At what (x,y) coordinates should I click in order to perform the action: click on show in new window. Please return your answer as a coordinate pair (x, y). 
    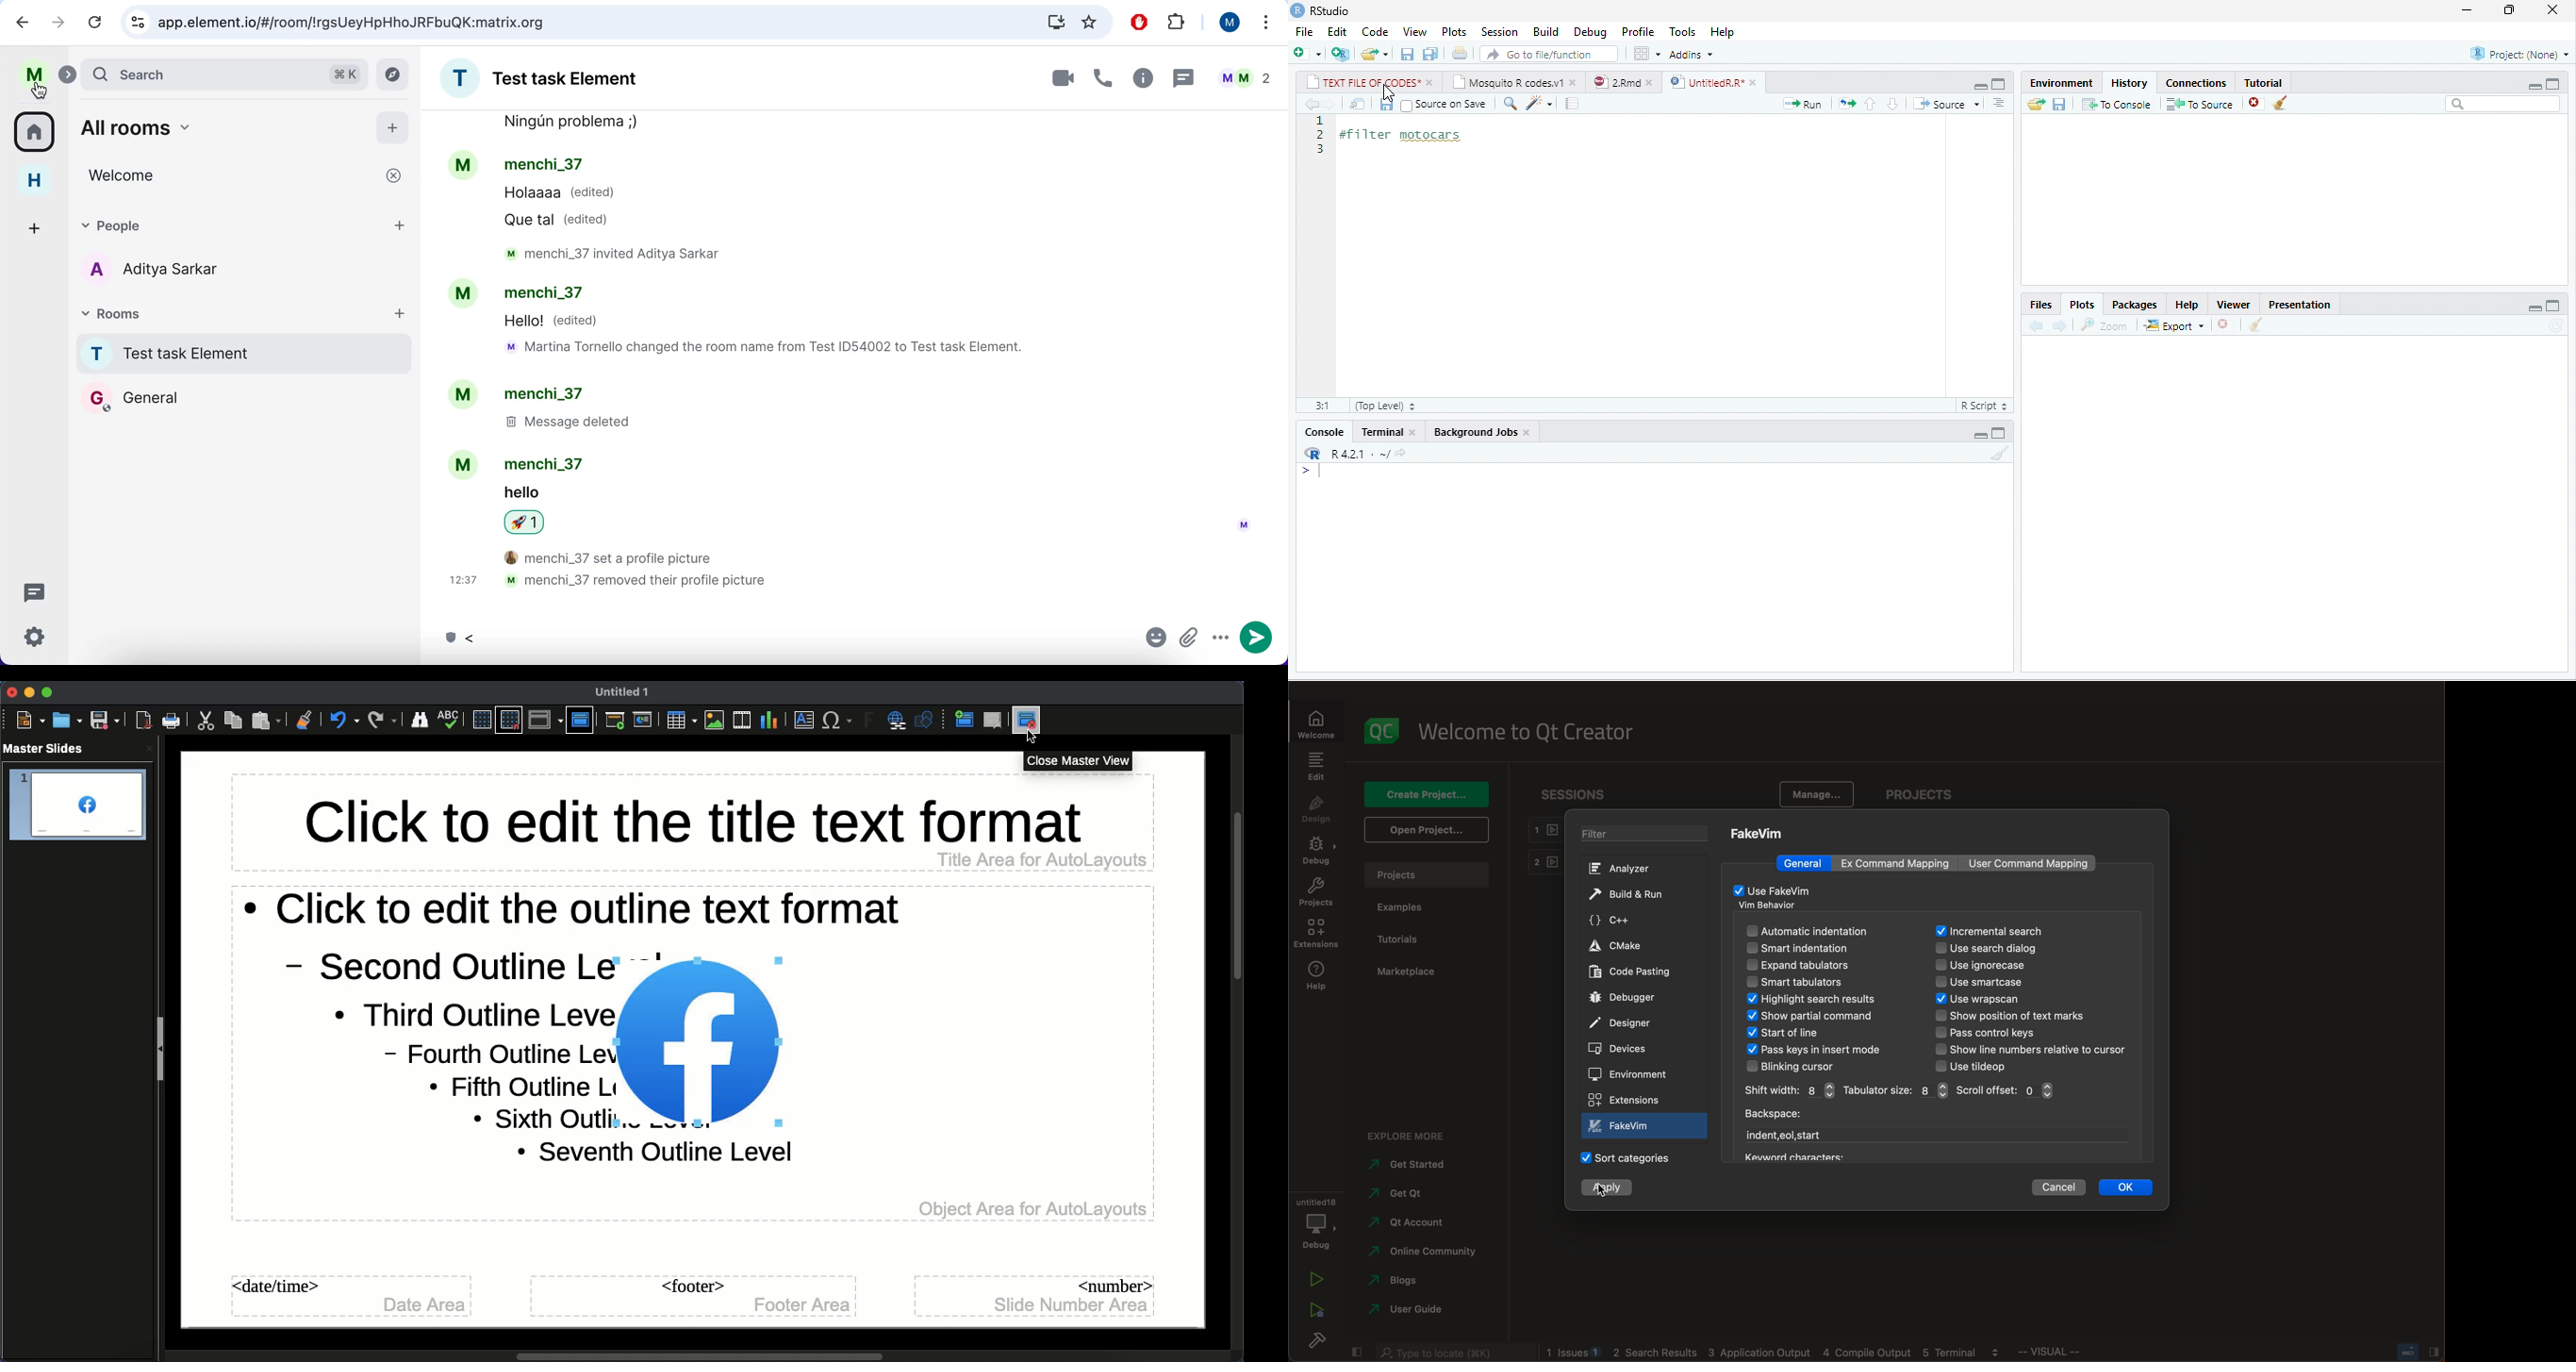
    Looking at the image, I should click on (1358, 104).